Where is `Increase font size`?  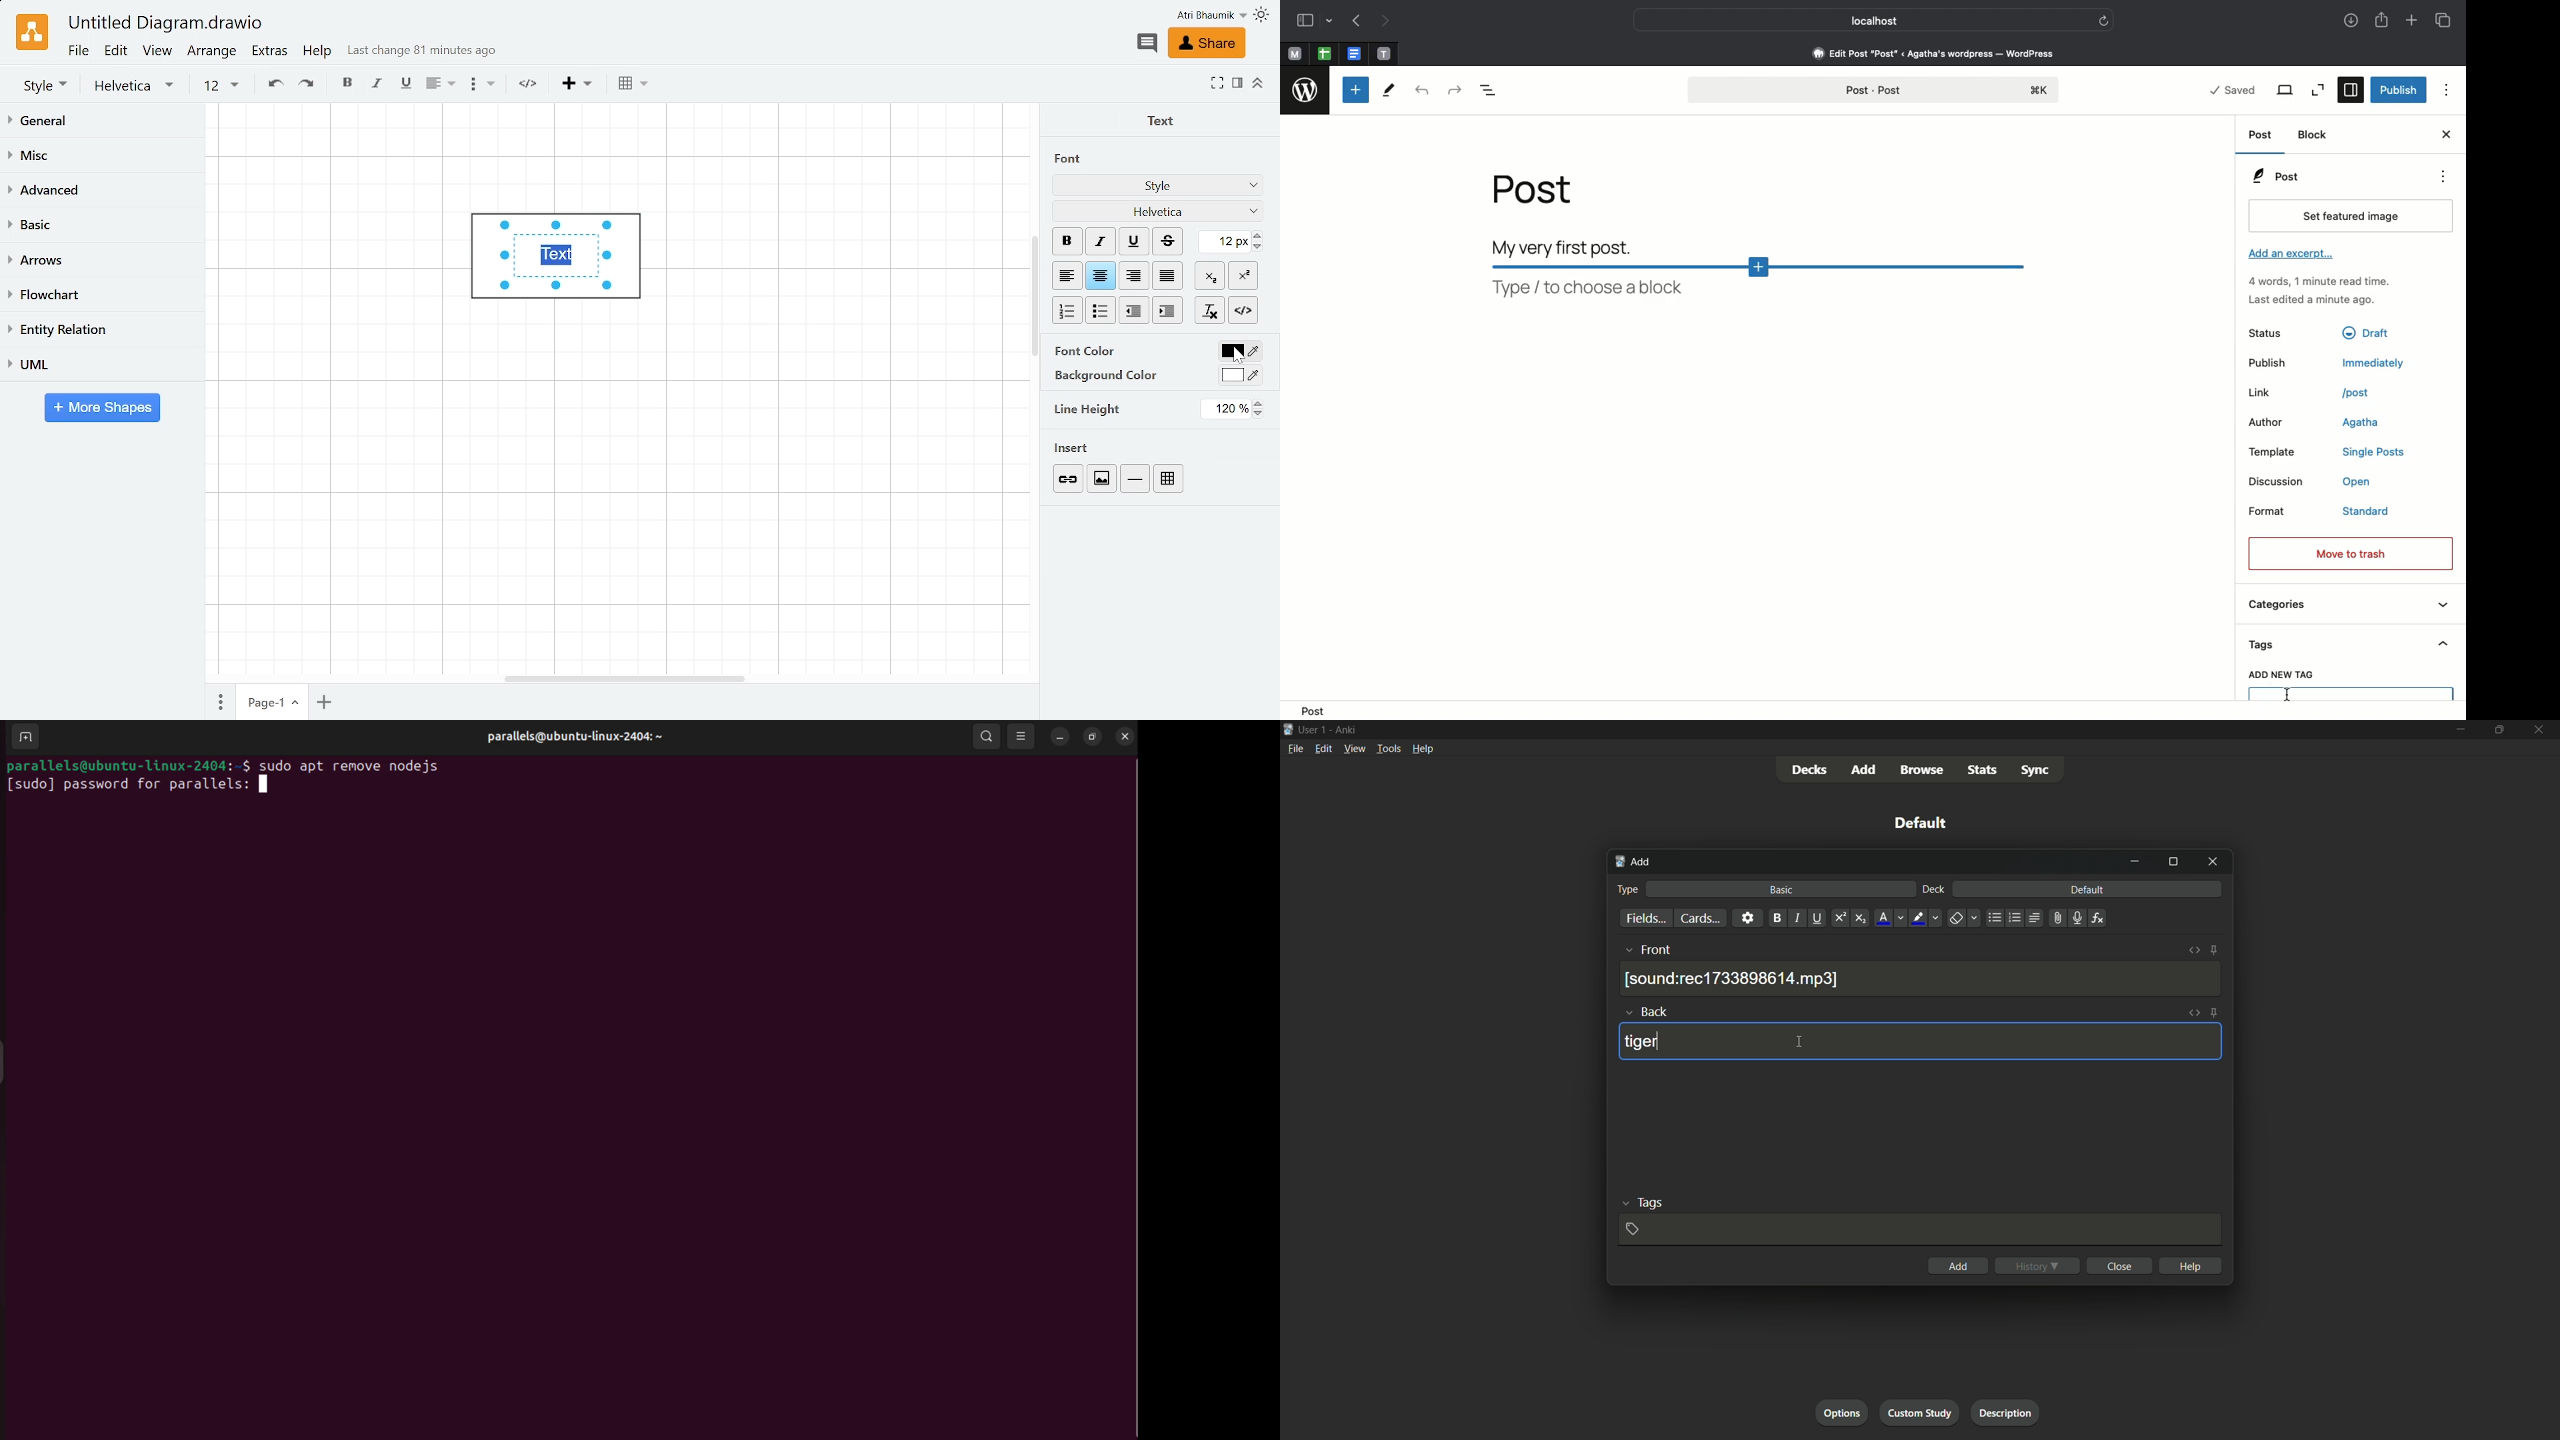 Increase font size is located at coordinates (1259, 235).